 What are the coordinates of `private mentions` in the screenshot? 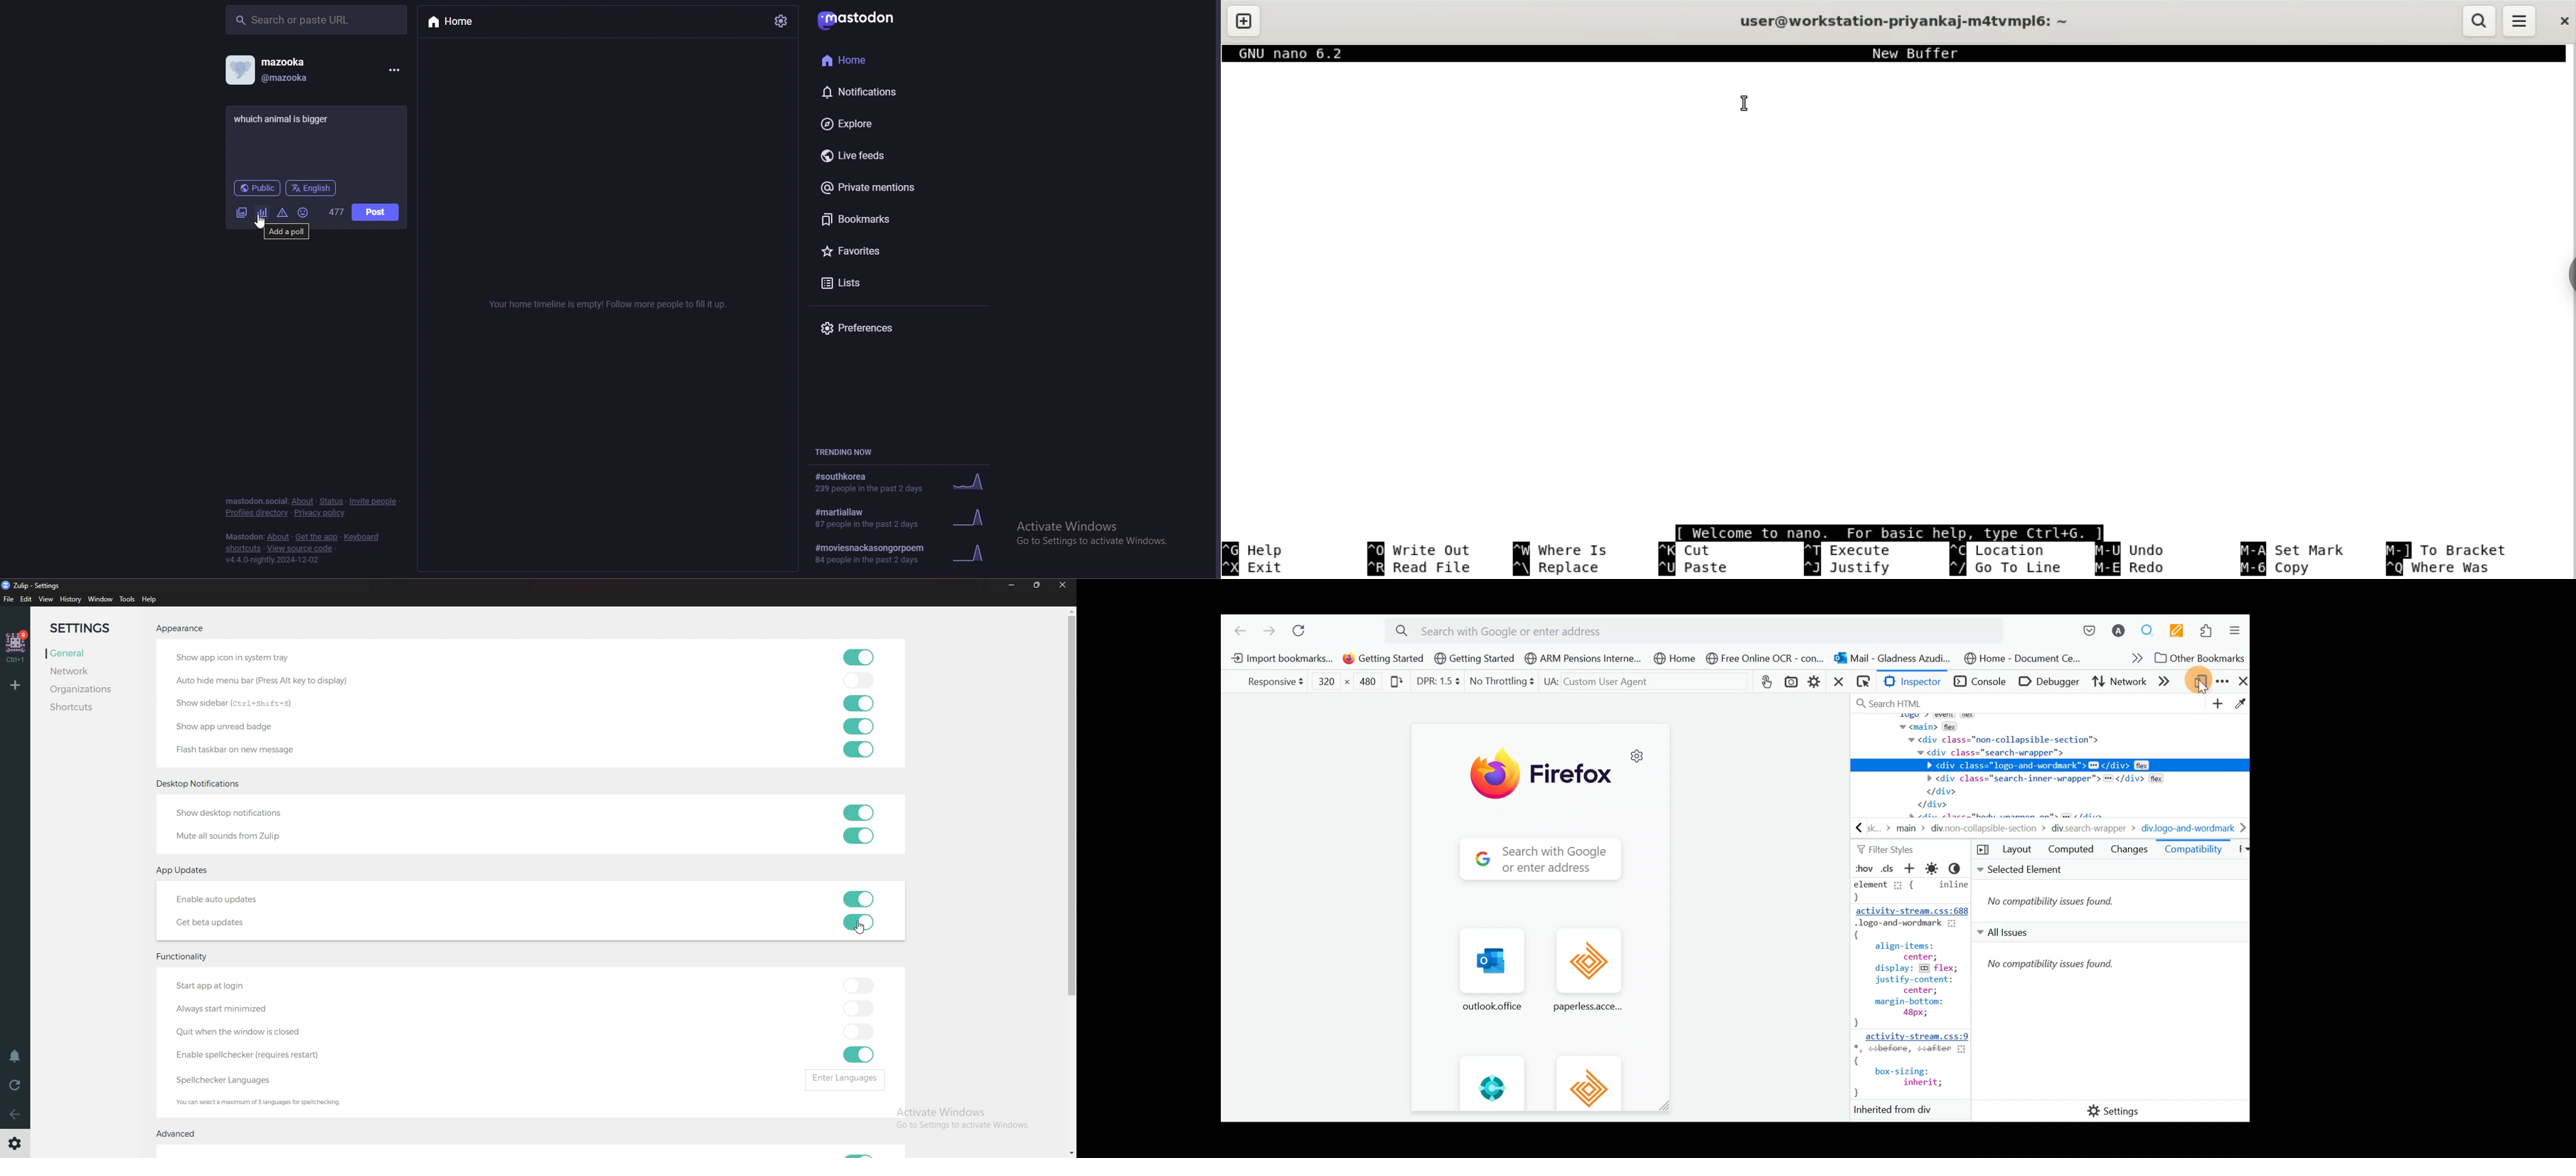 It's located at (878, 187).